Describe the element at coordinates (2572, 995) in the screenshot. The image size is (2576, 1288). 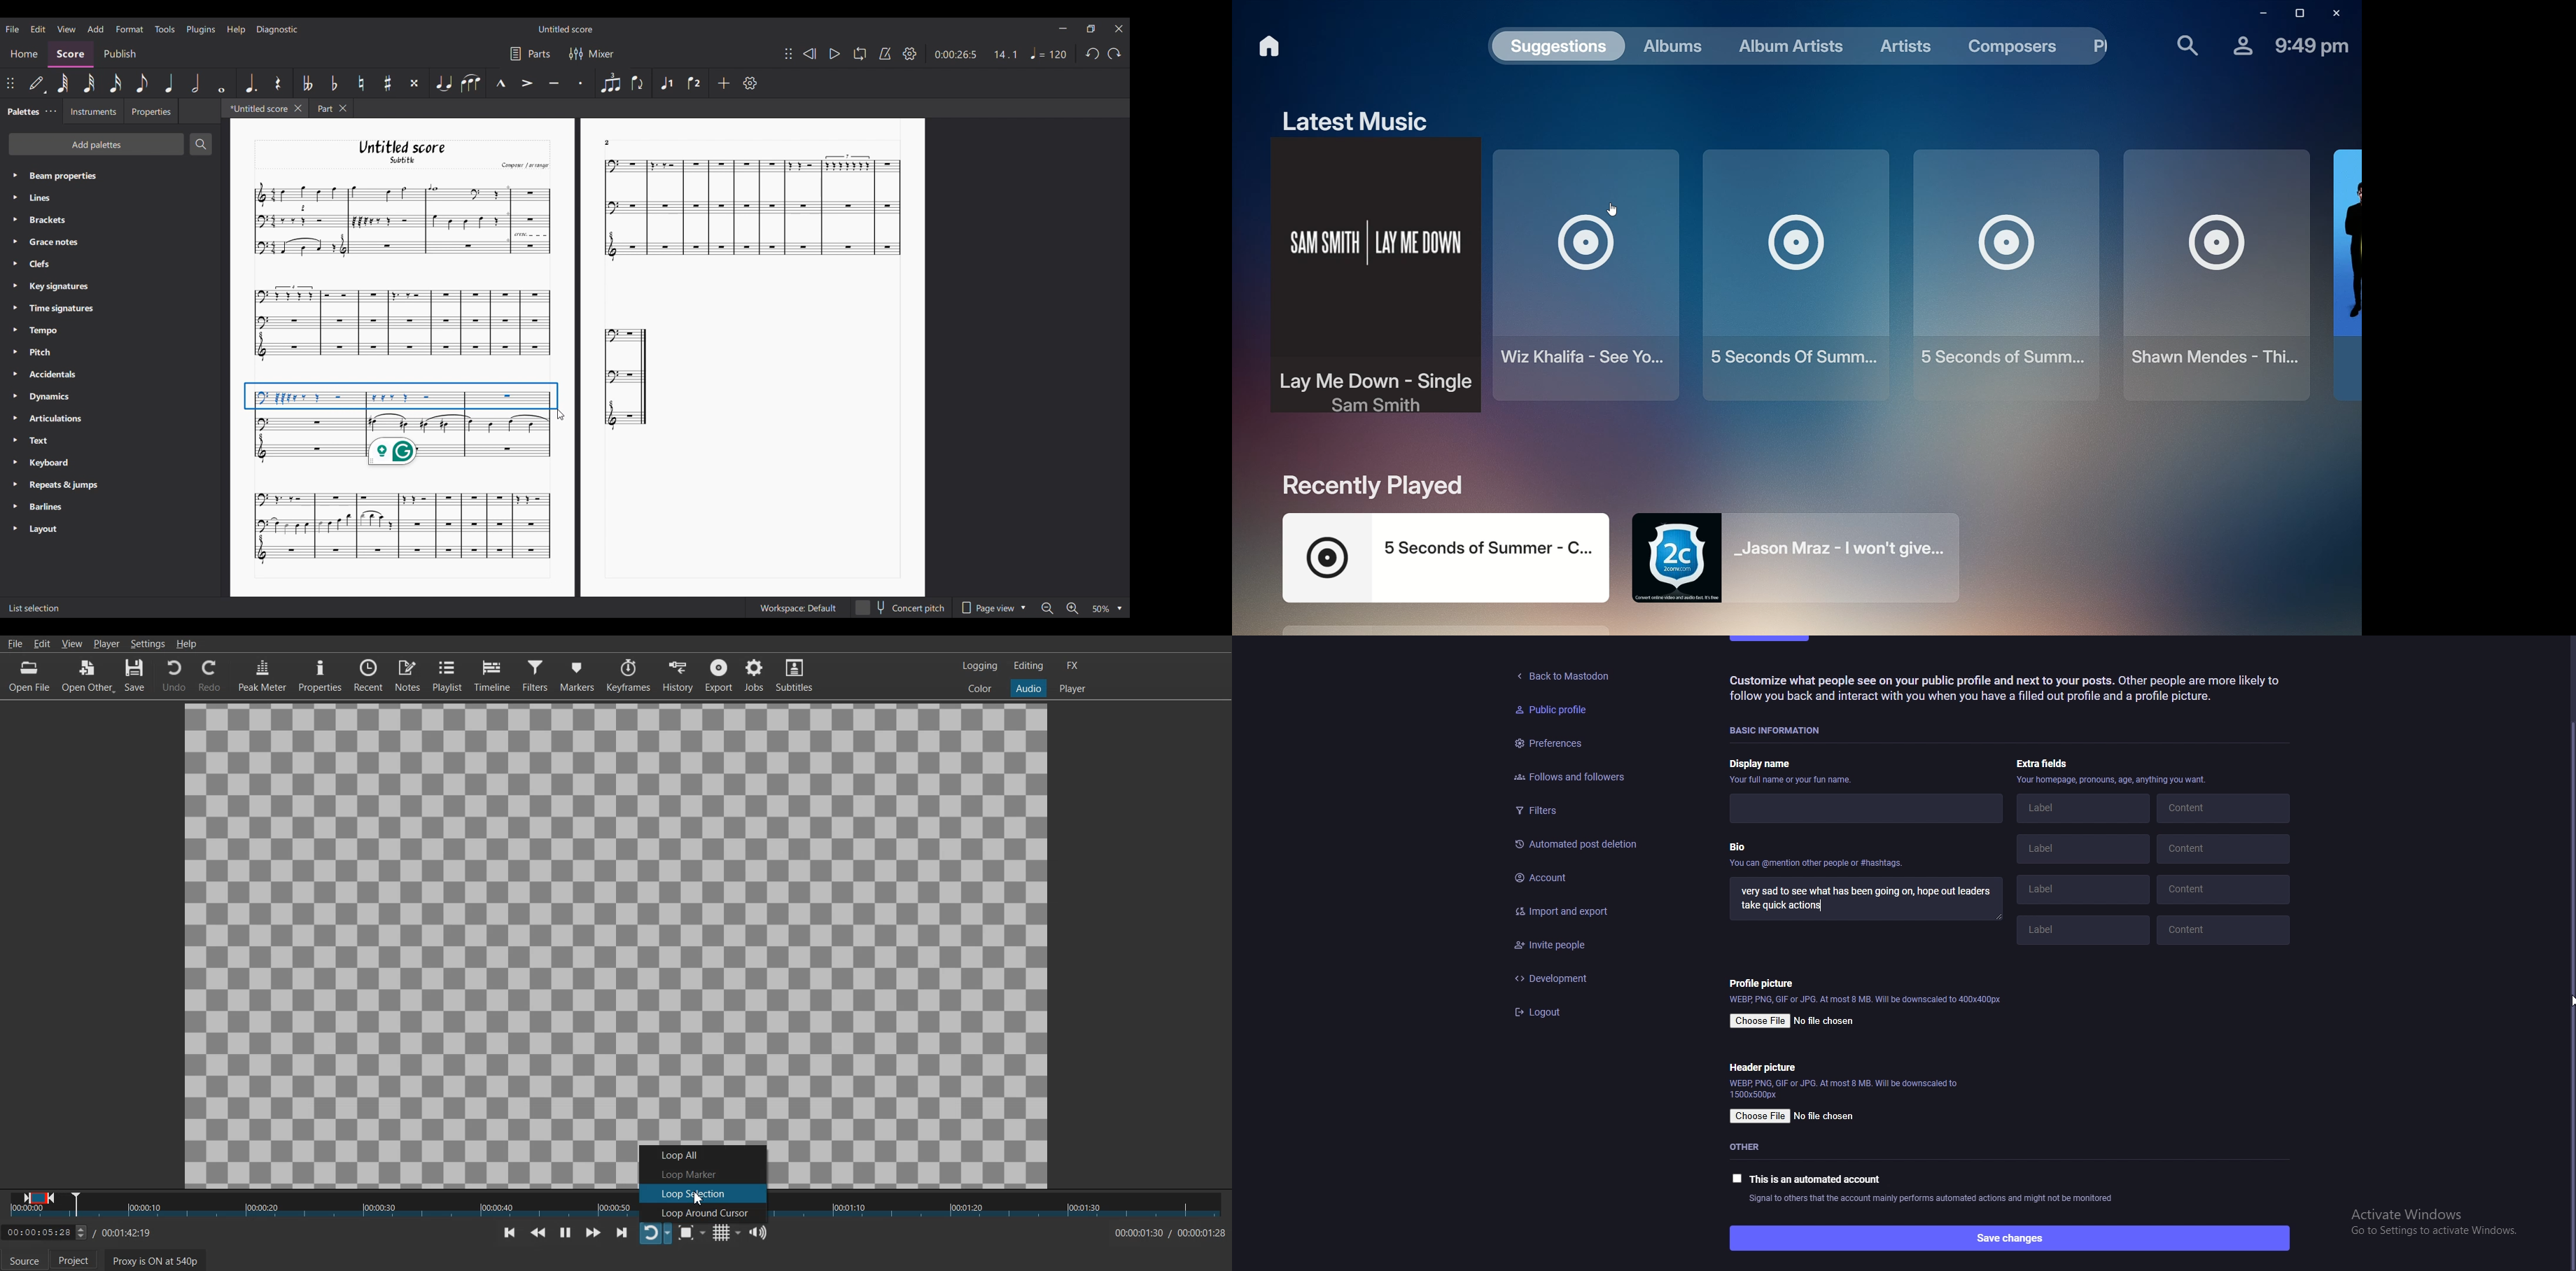
I see `cursor` at that location.